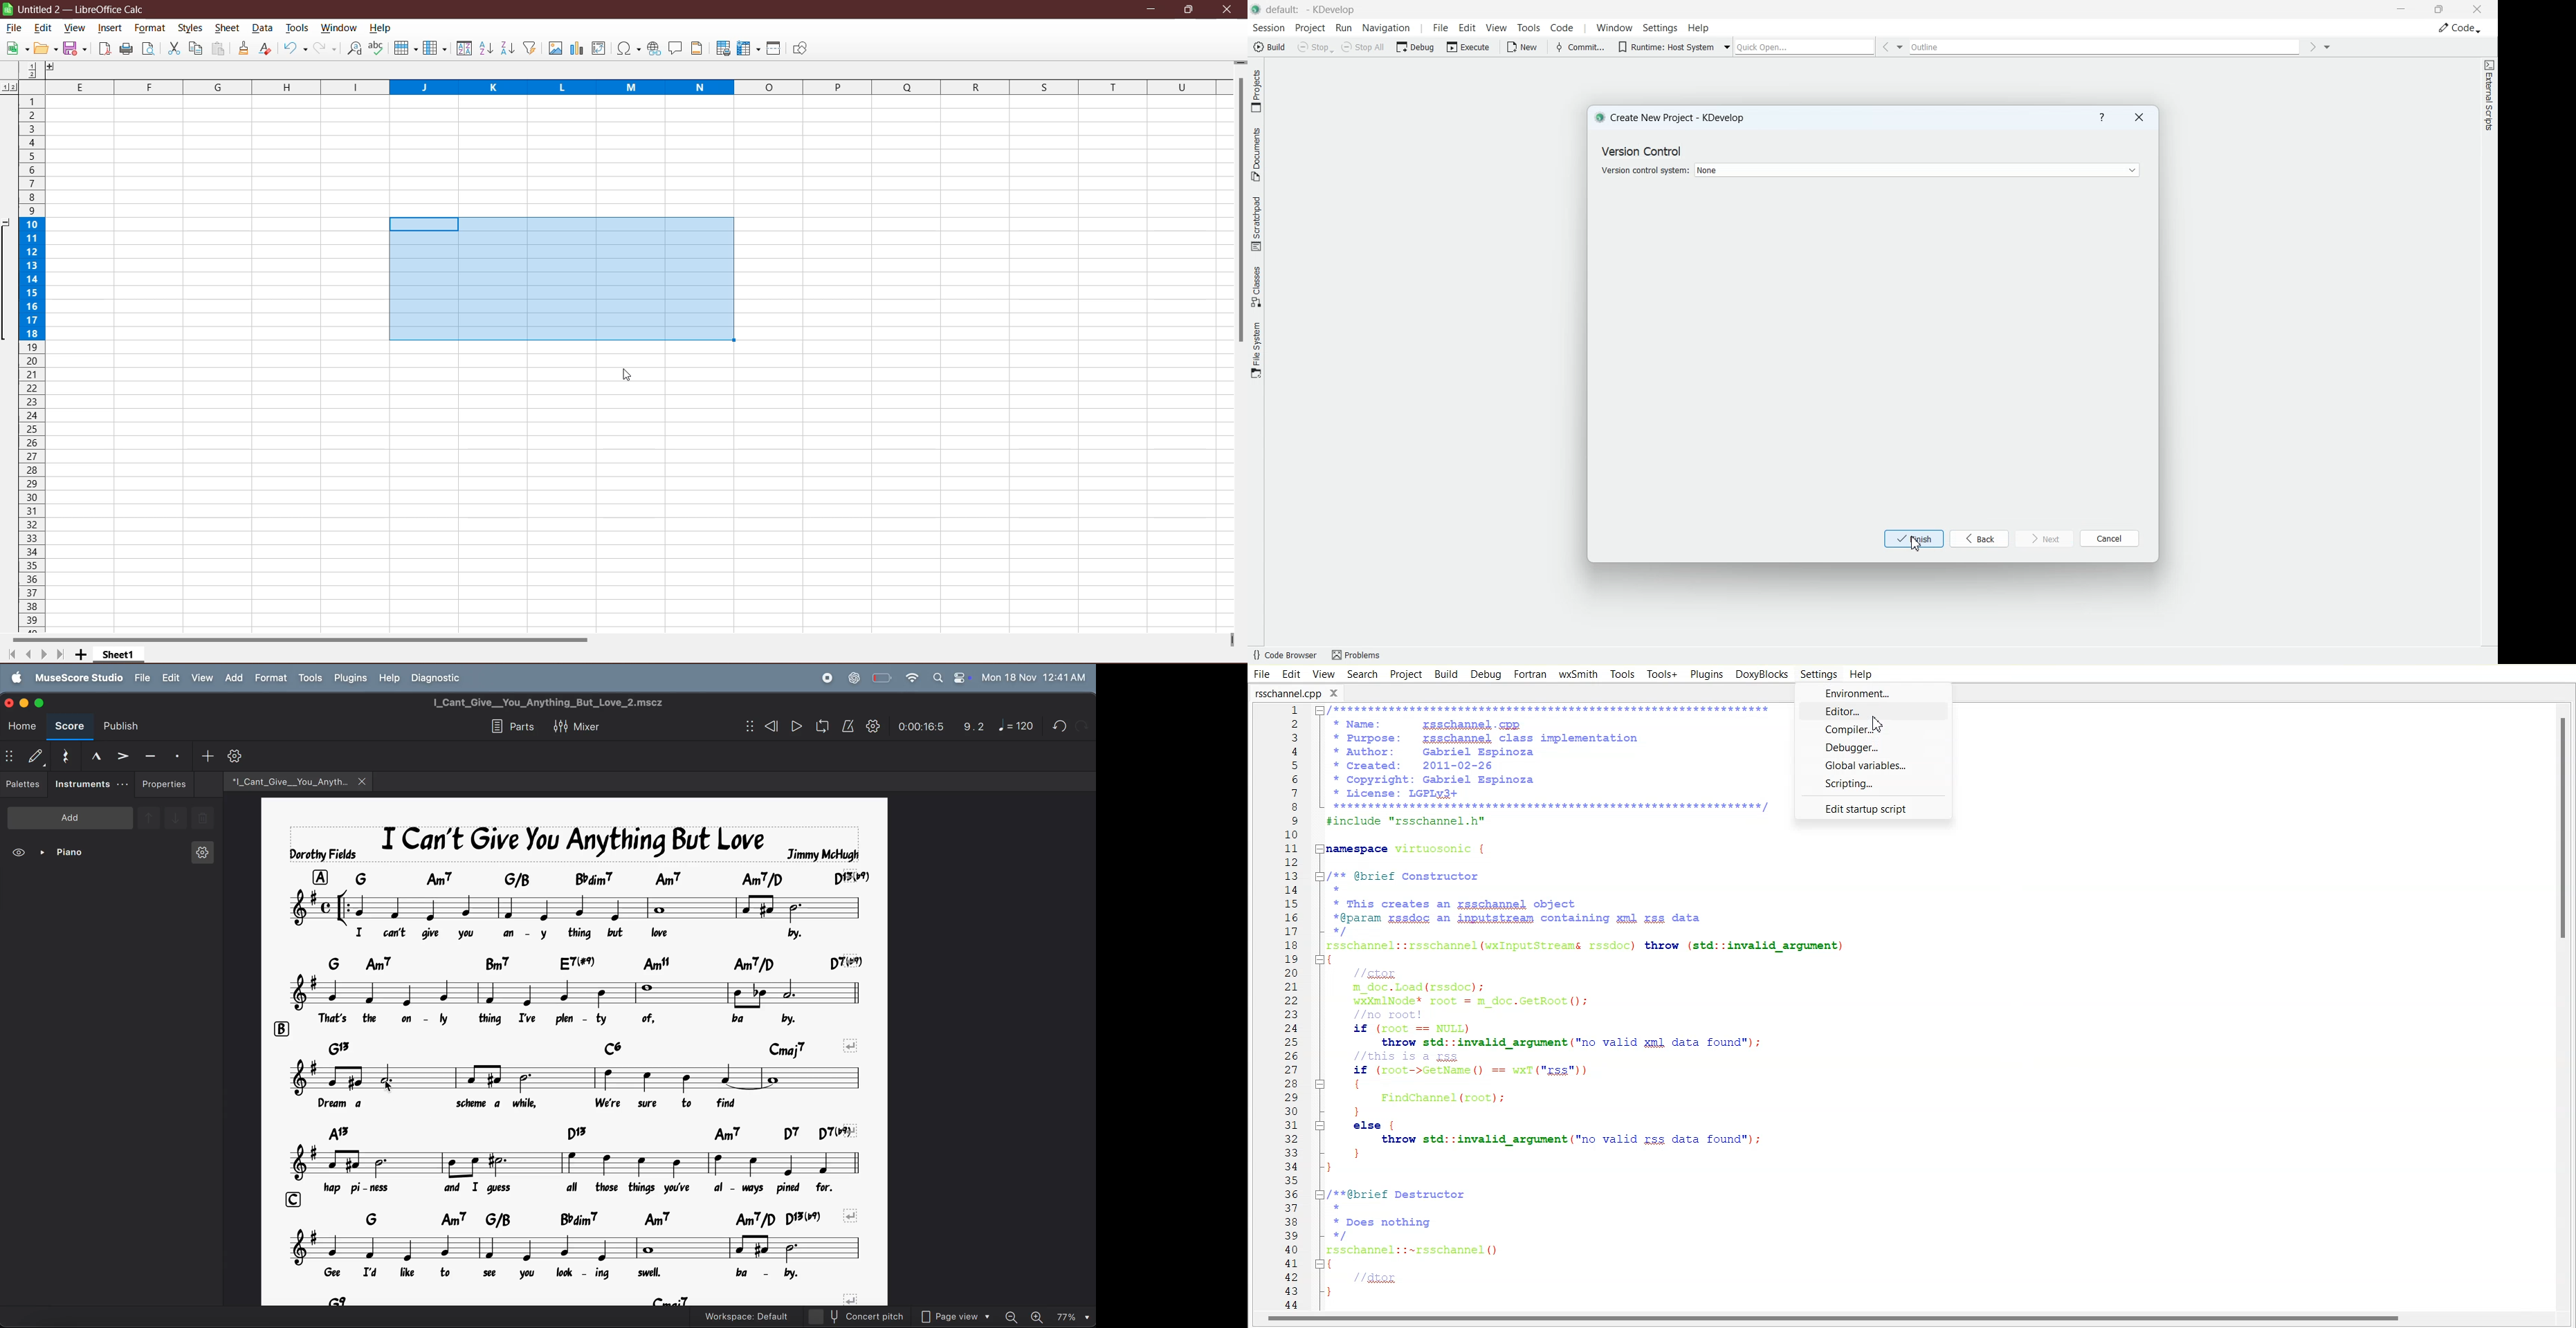 The image size is (2576, 1344). Describe the element at coordinates (1262, 674) in the screenshot. I see `File` at that location.